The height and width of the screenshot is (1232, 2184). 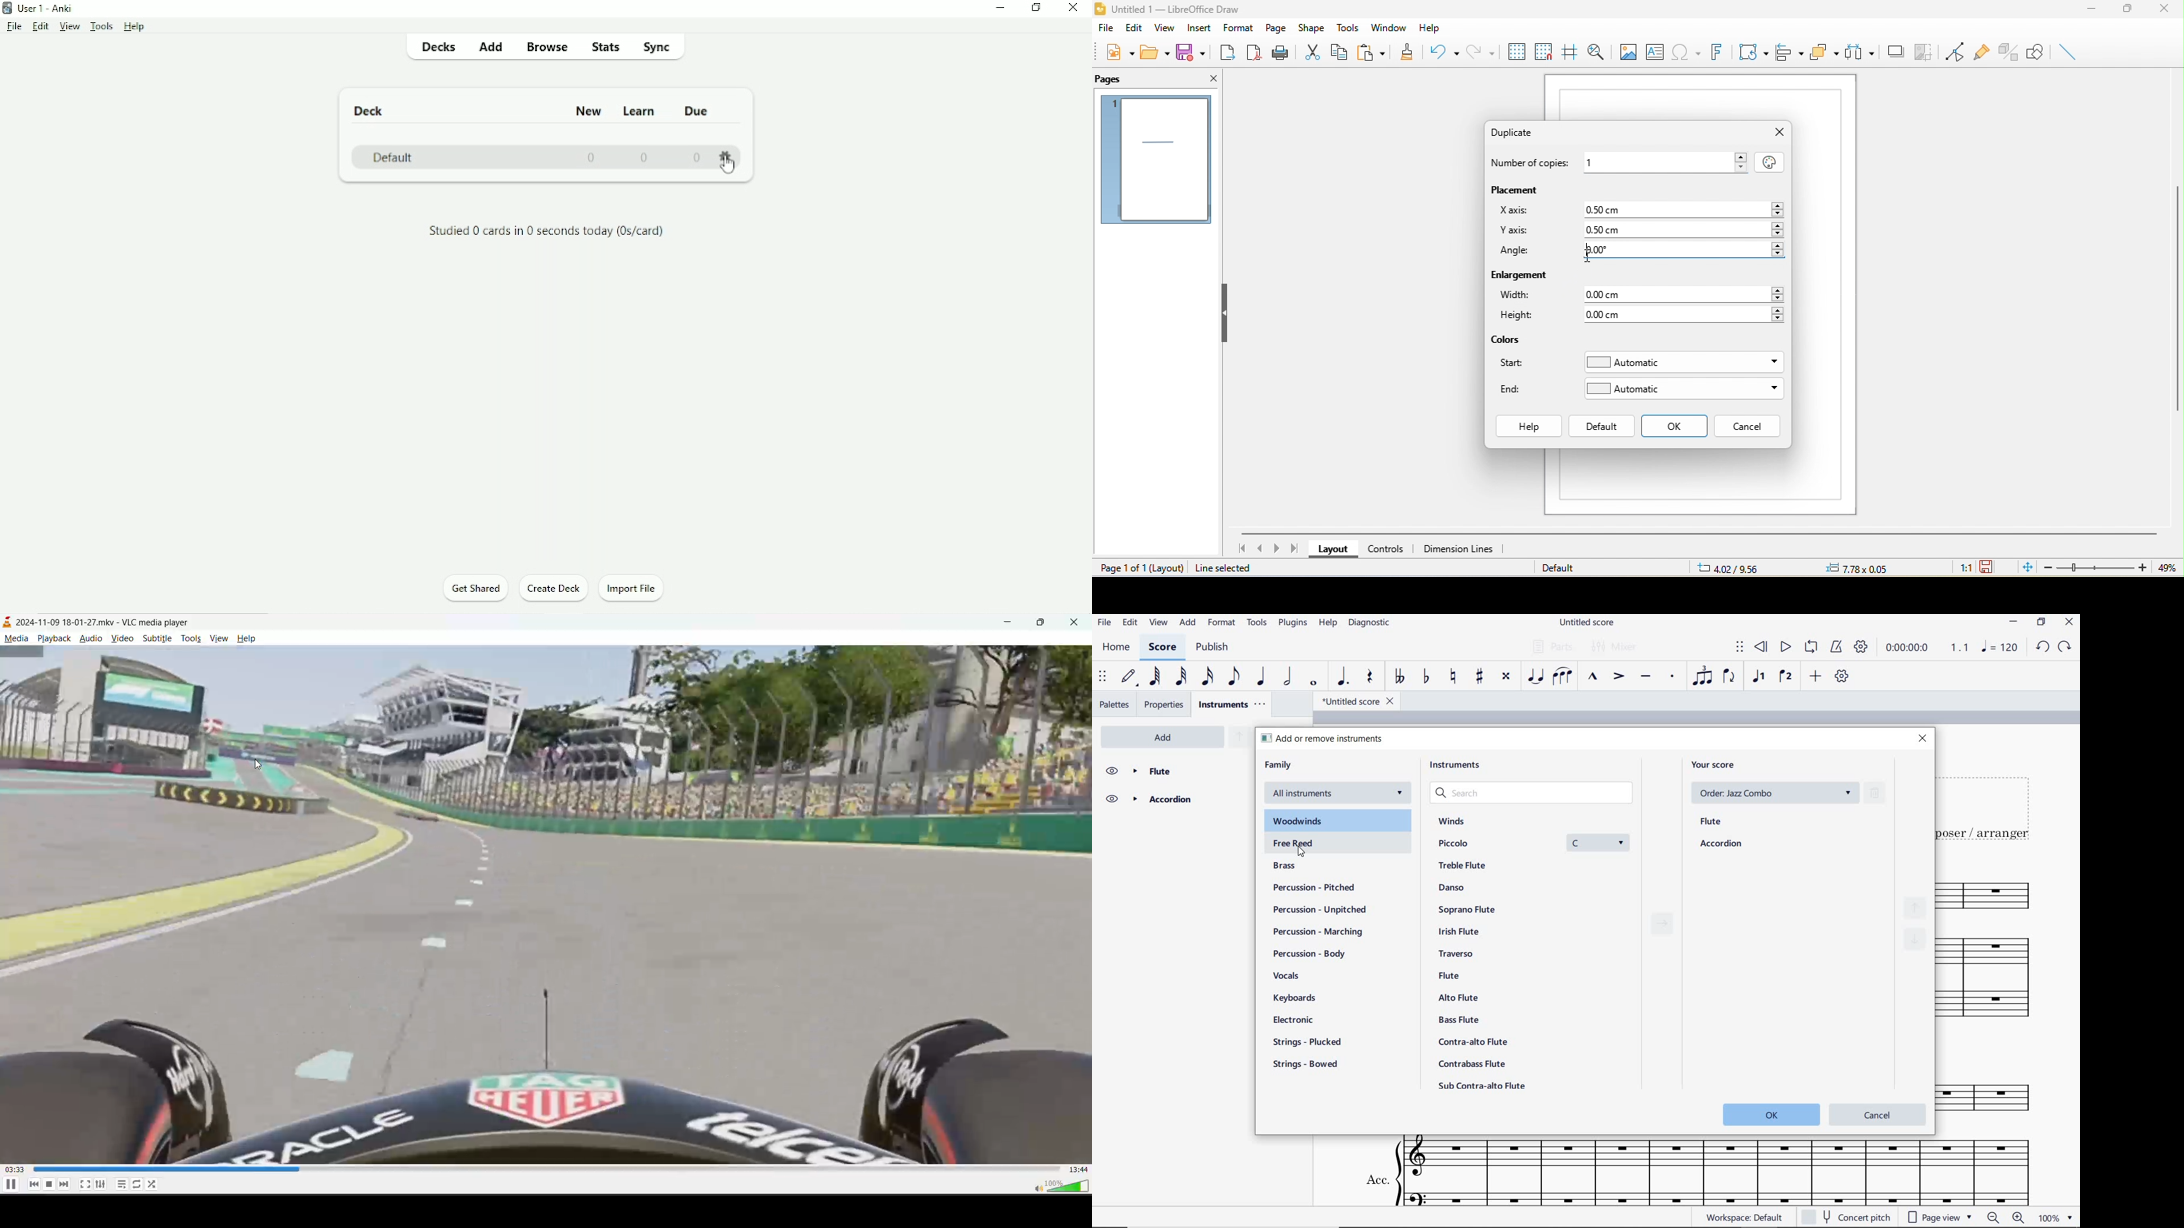 I want to click on Traverso, so click(x=1458, y=953).